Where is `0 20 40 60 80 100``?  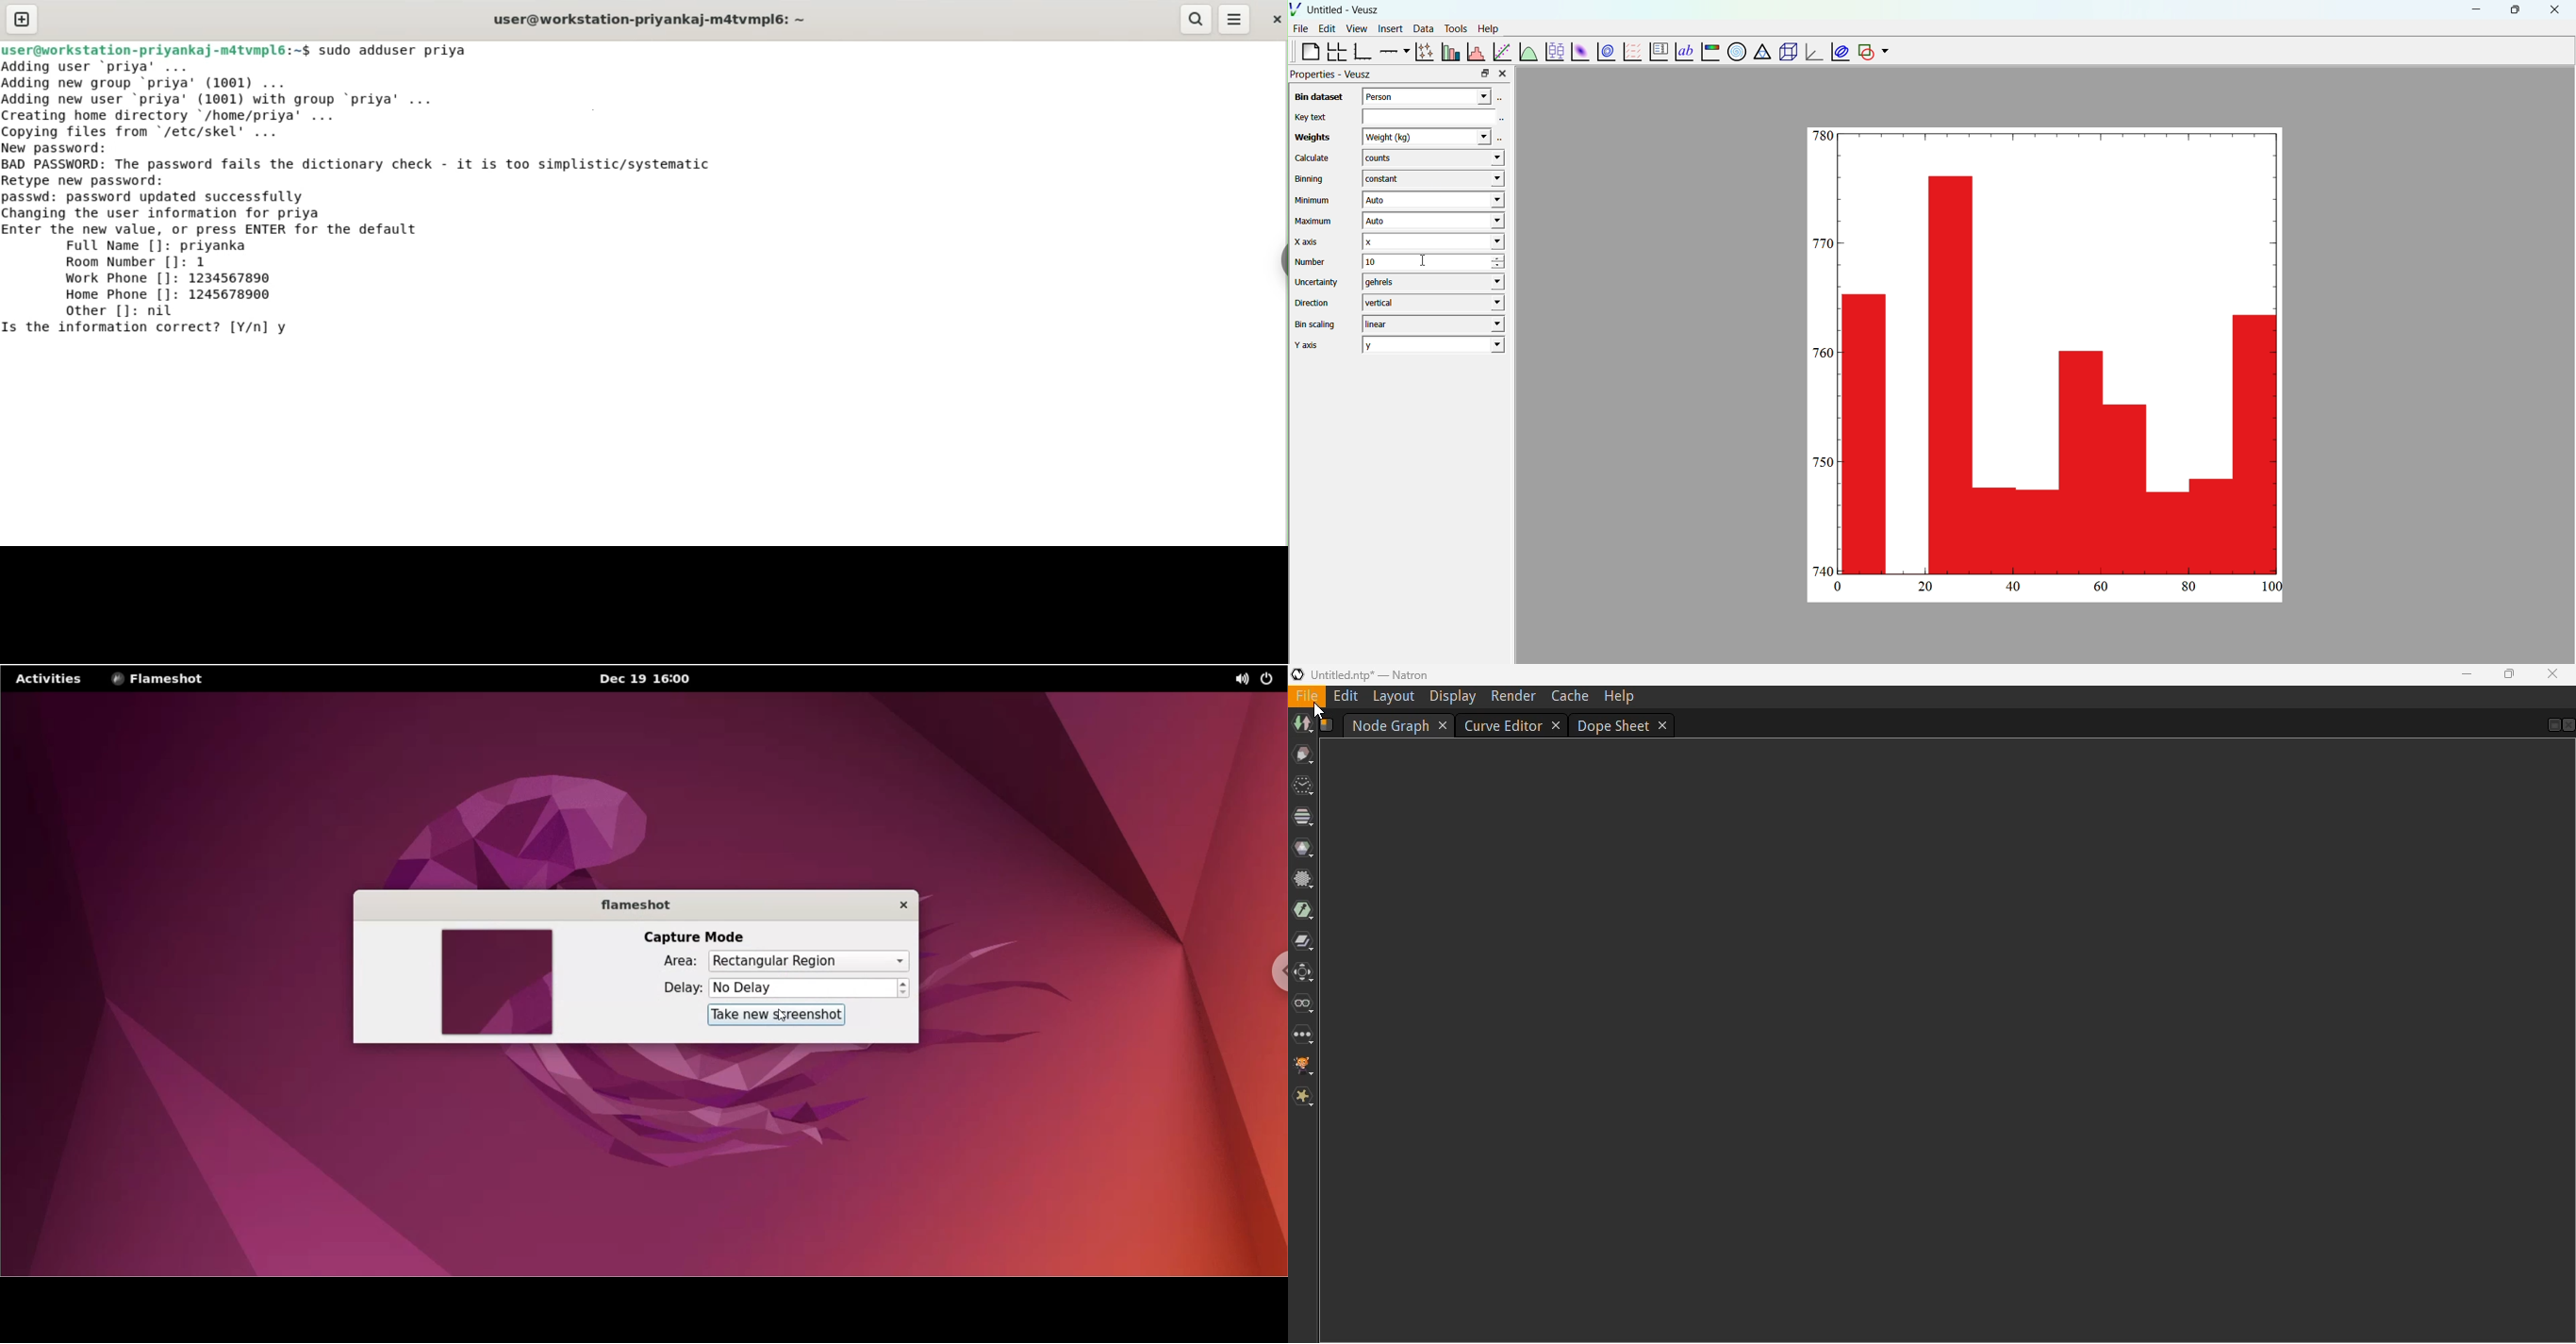
0 20 40 60 80 100` is located at coordinates (2051, 590).